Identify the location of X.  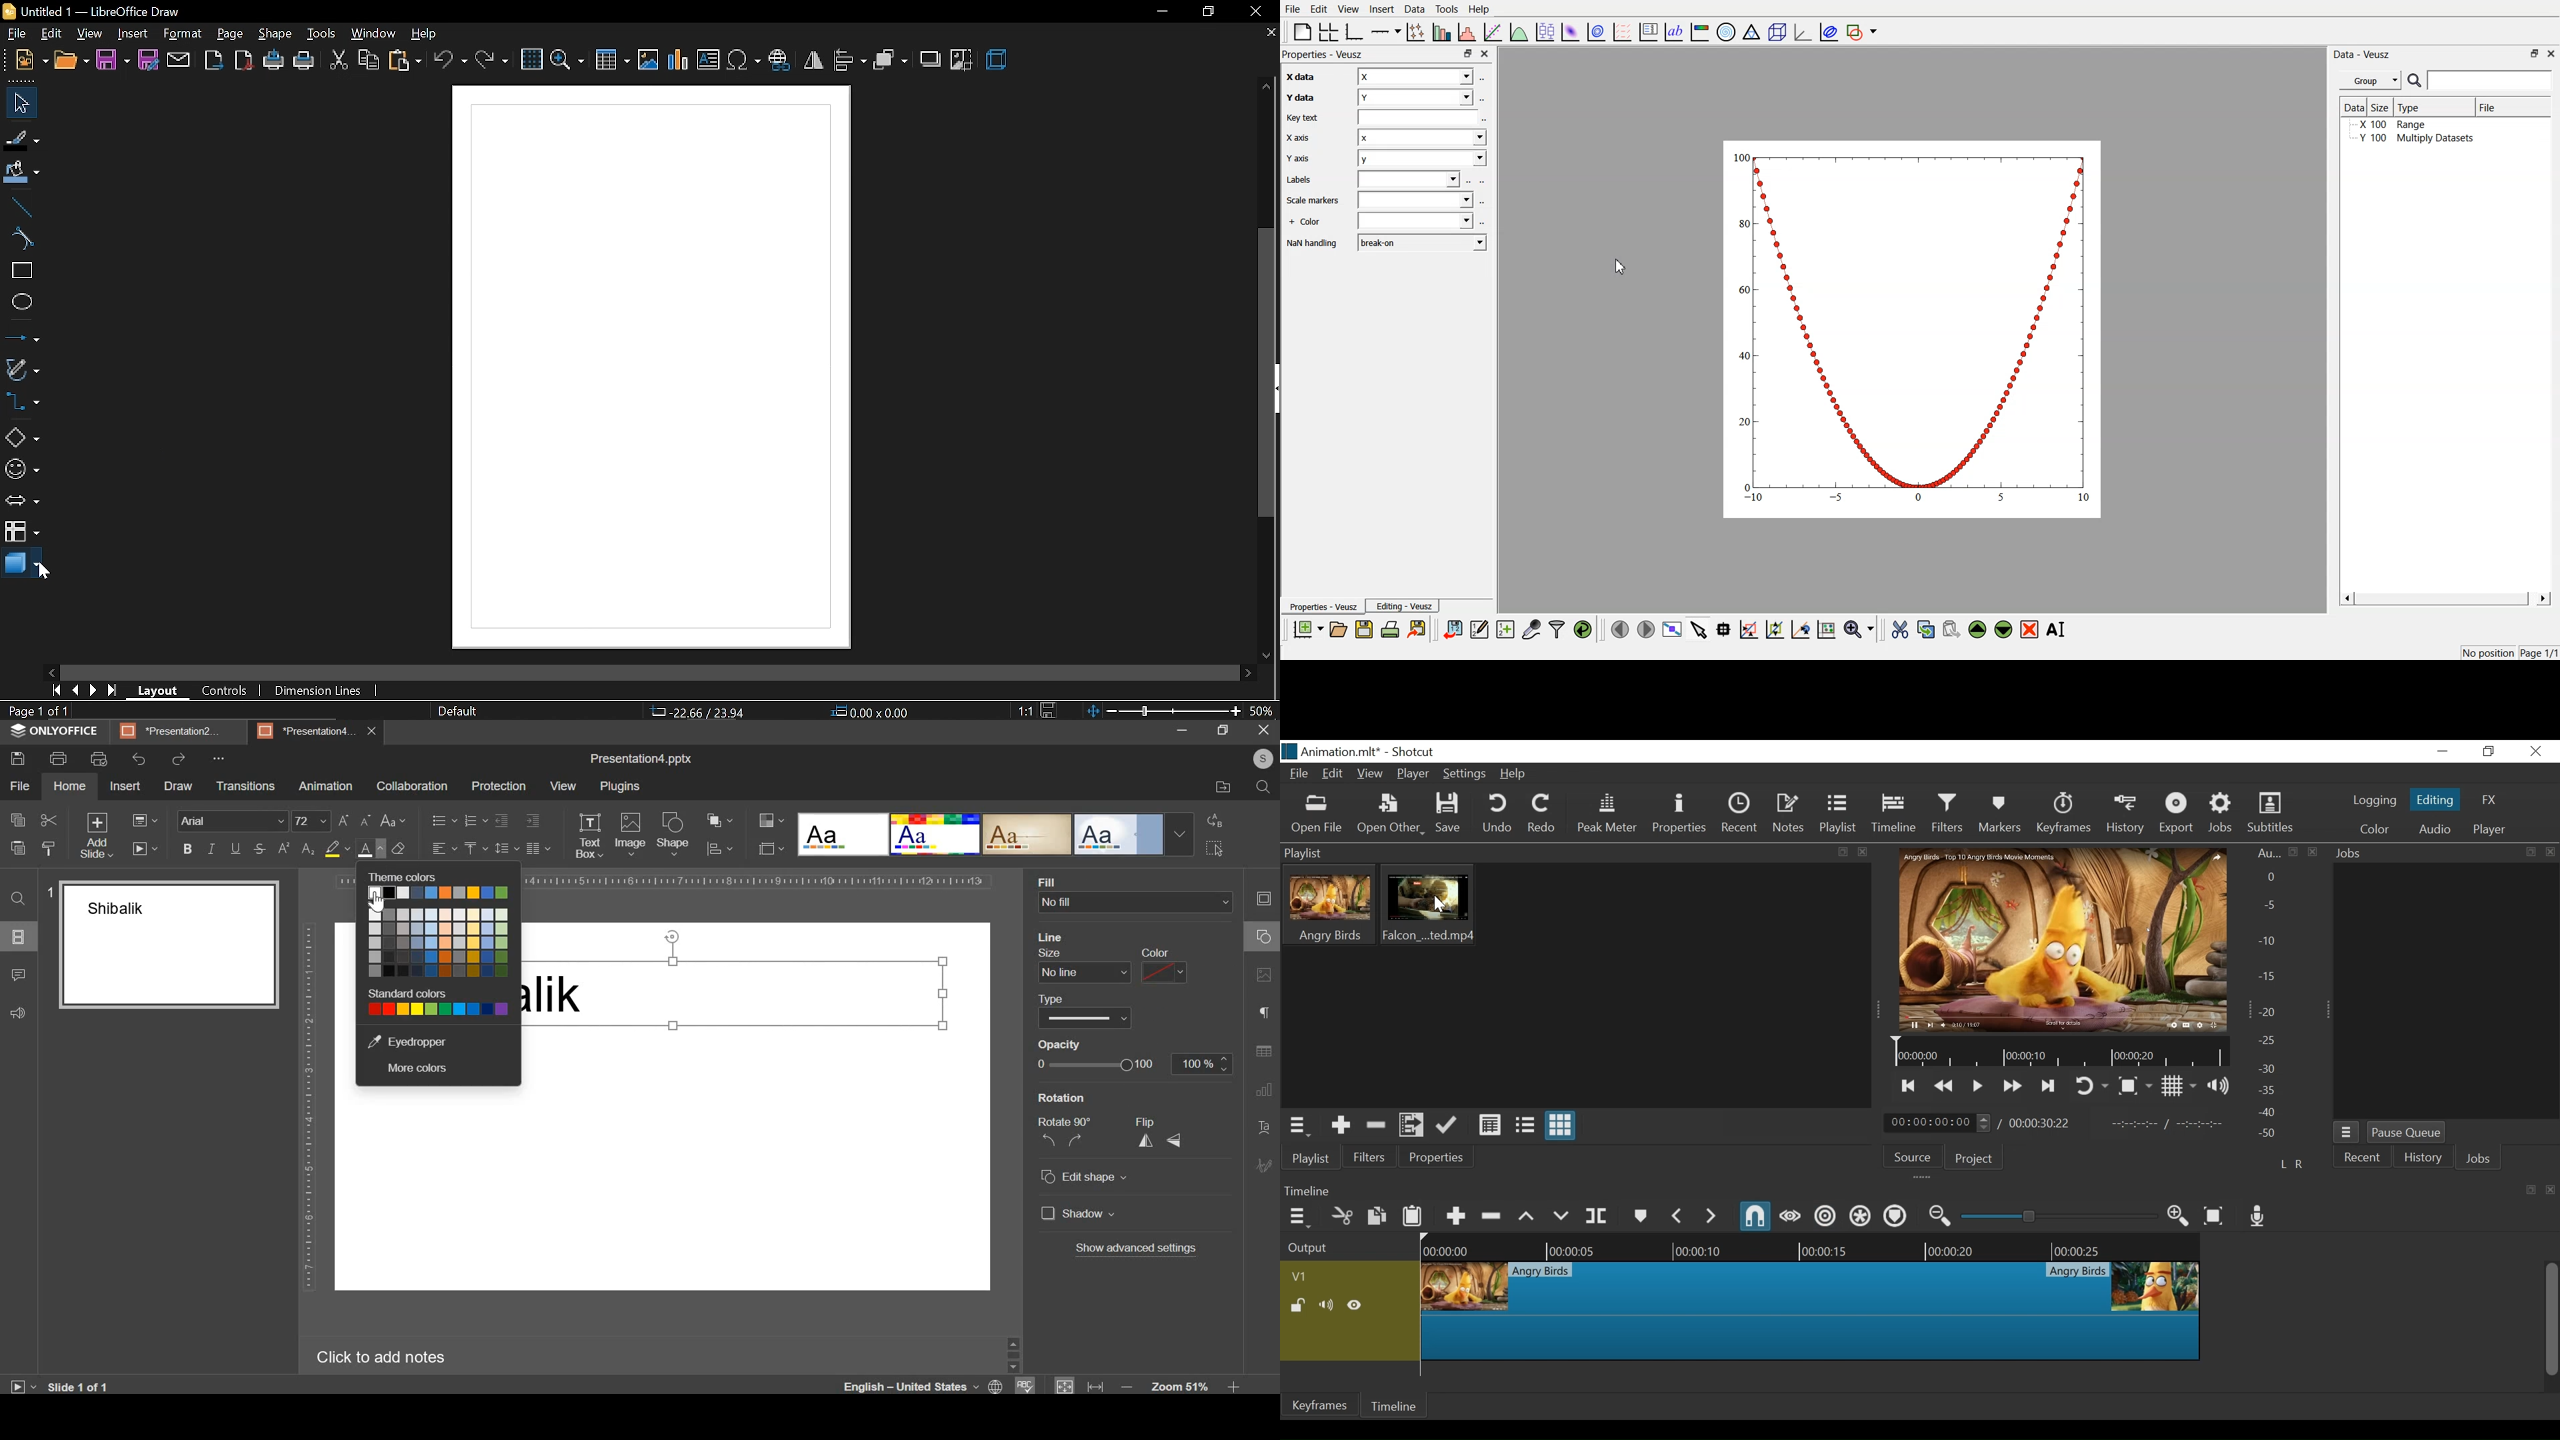
(1421, 137).